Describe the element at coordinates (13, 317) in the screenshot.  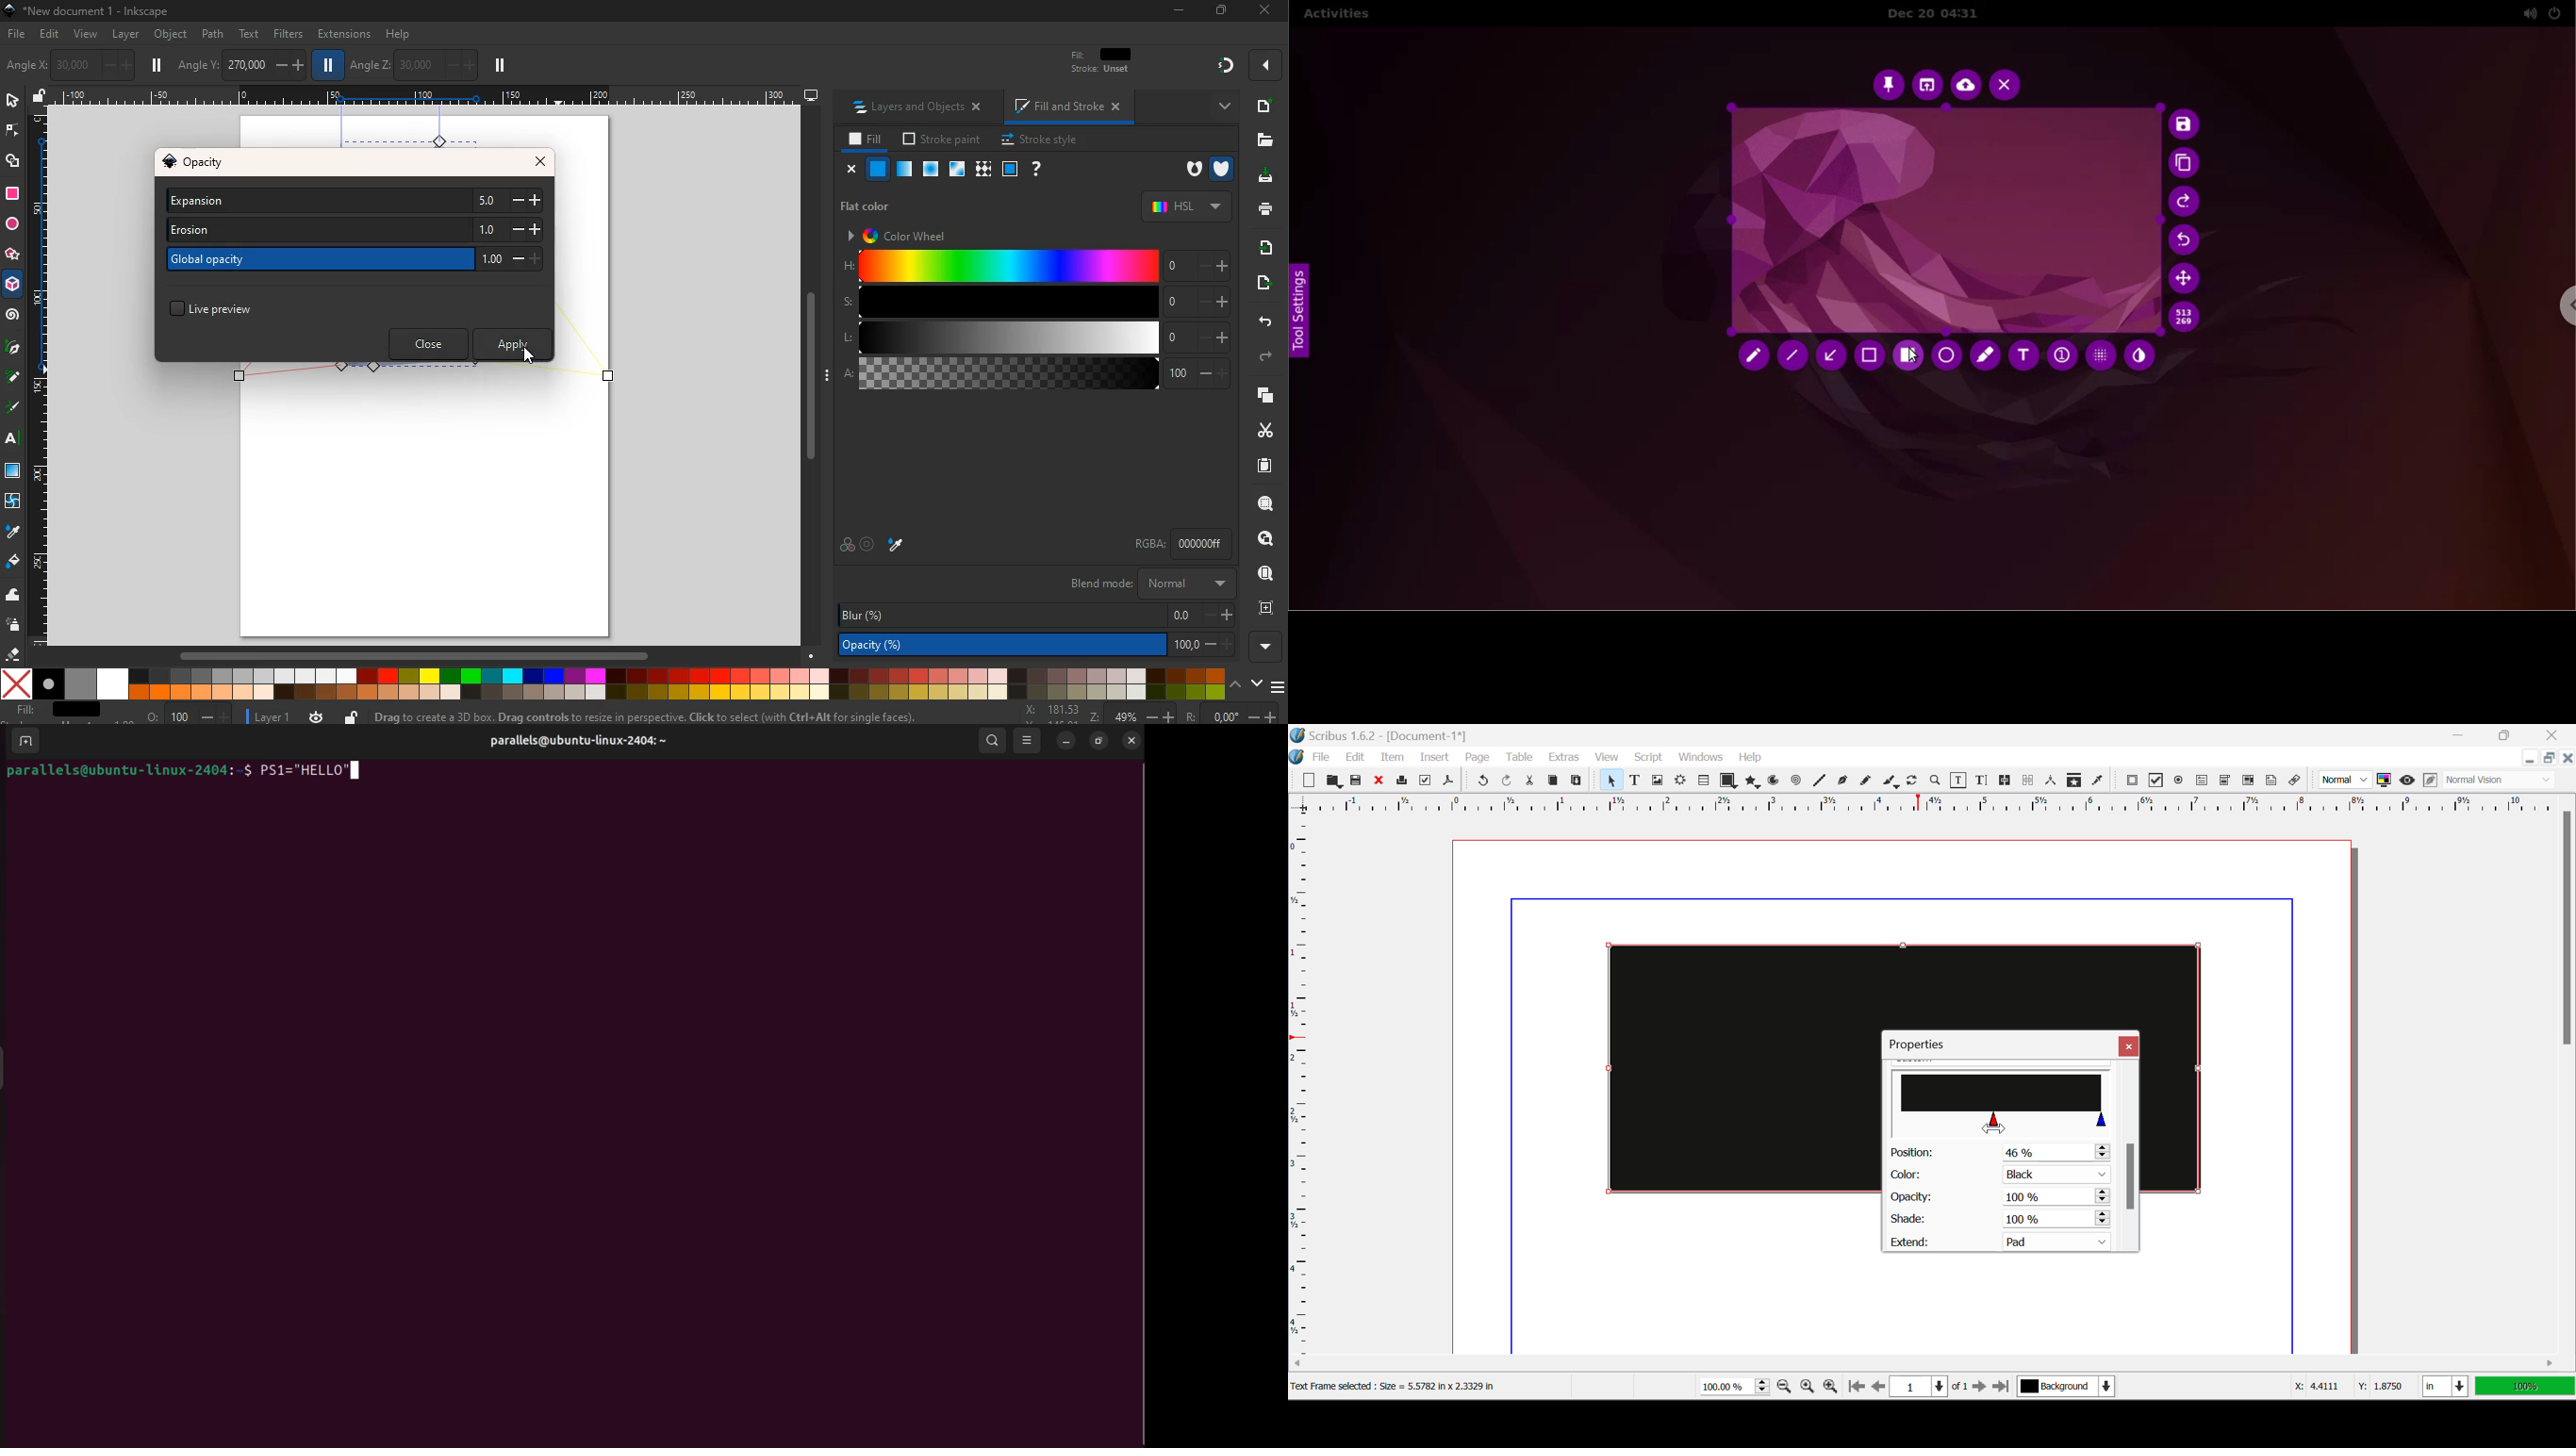
I see `spiral` at that location.